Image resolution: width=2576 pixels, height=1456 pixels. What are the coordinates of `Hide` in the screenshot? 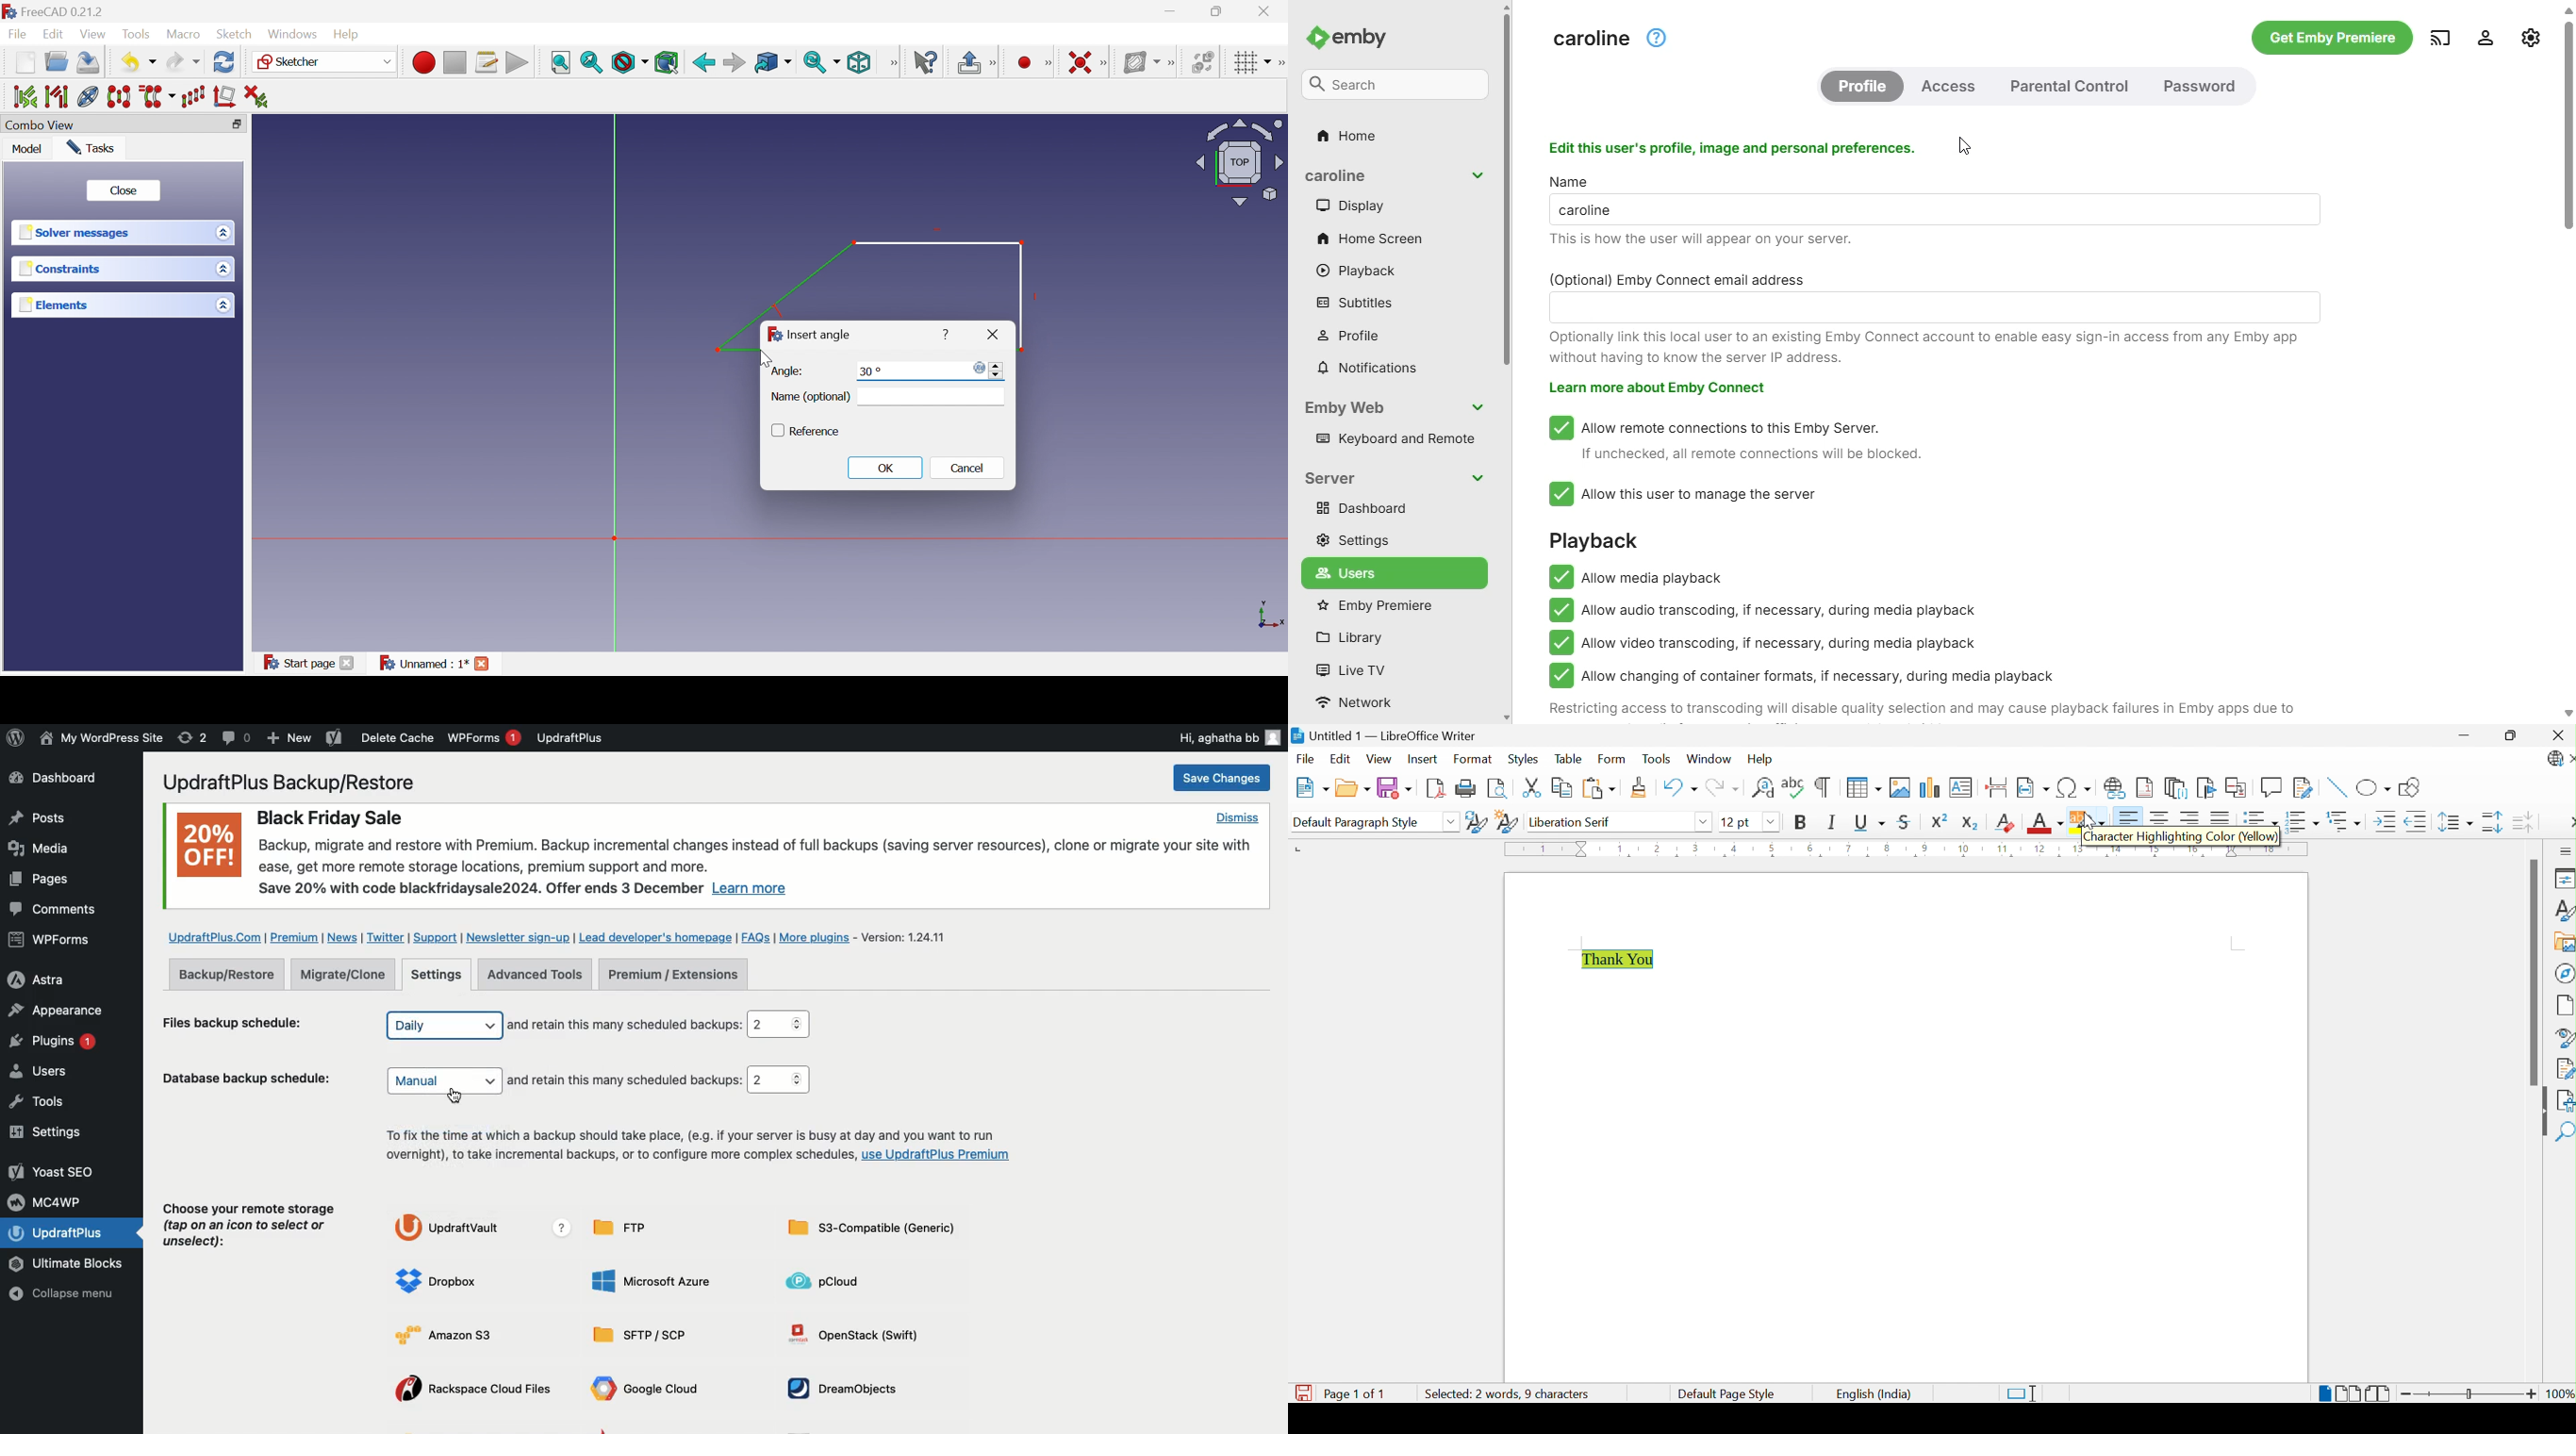 It's located at (2541, 1112).